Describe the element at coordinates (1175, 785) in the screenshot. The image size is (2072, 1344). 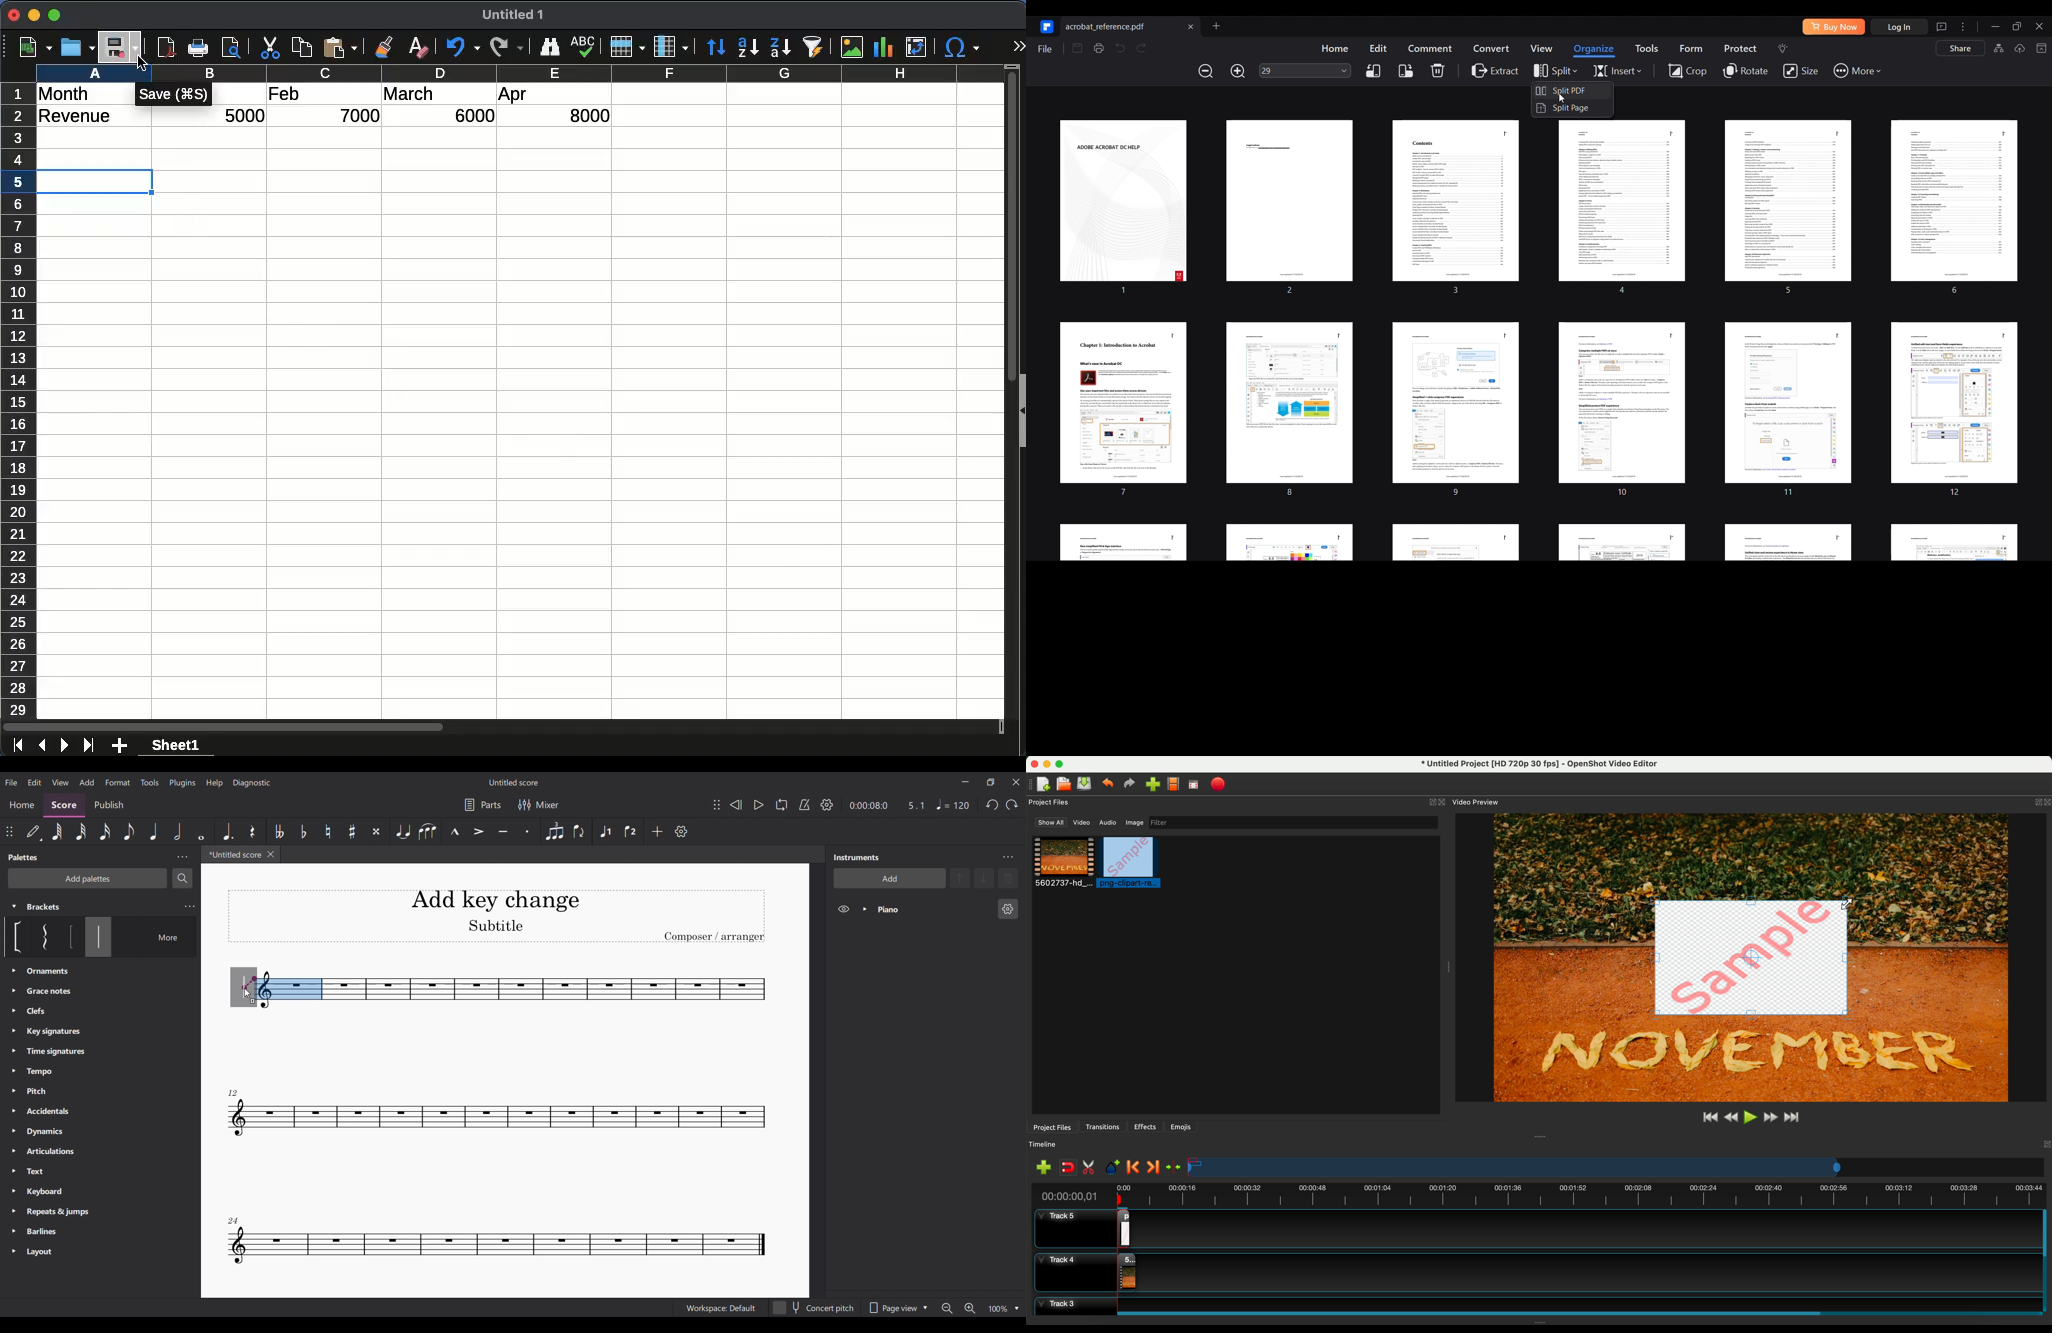
I see `choose profile` at that location.